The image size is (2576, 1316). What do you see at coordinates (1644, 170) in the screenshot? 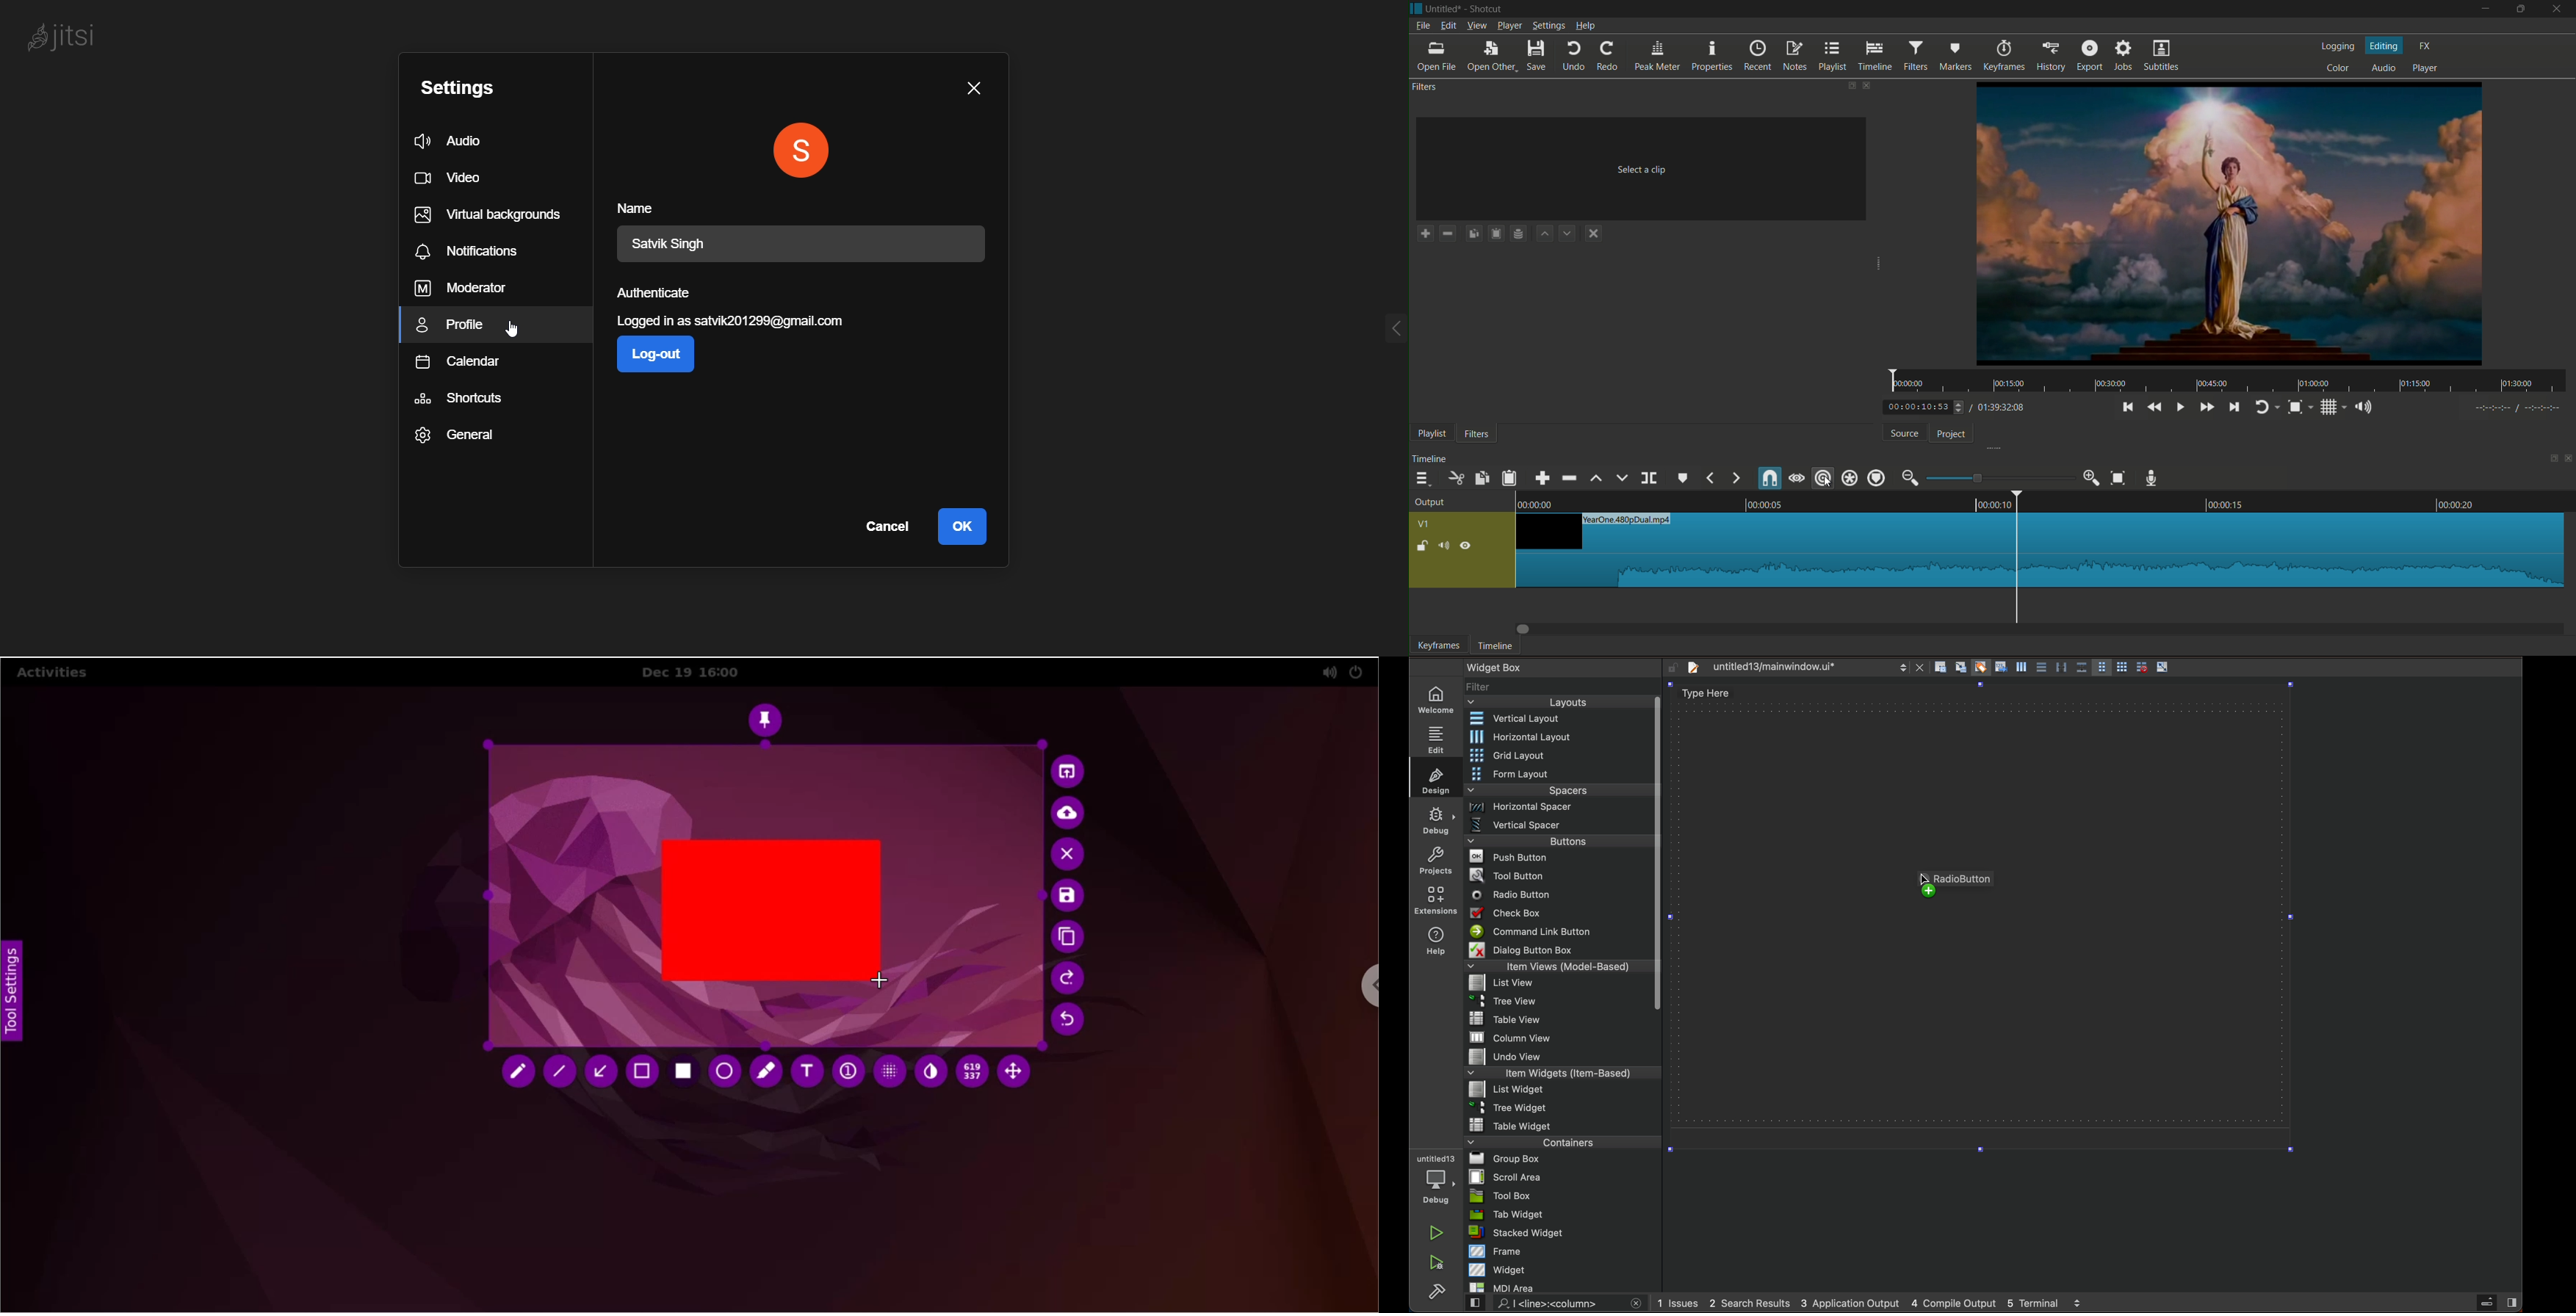
I see `select clip` at bounding box center [1644, 170].